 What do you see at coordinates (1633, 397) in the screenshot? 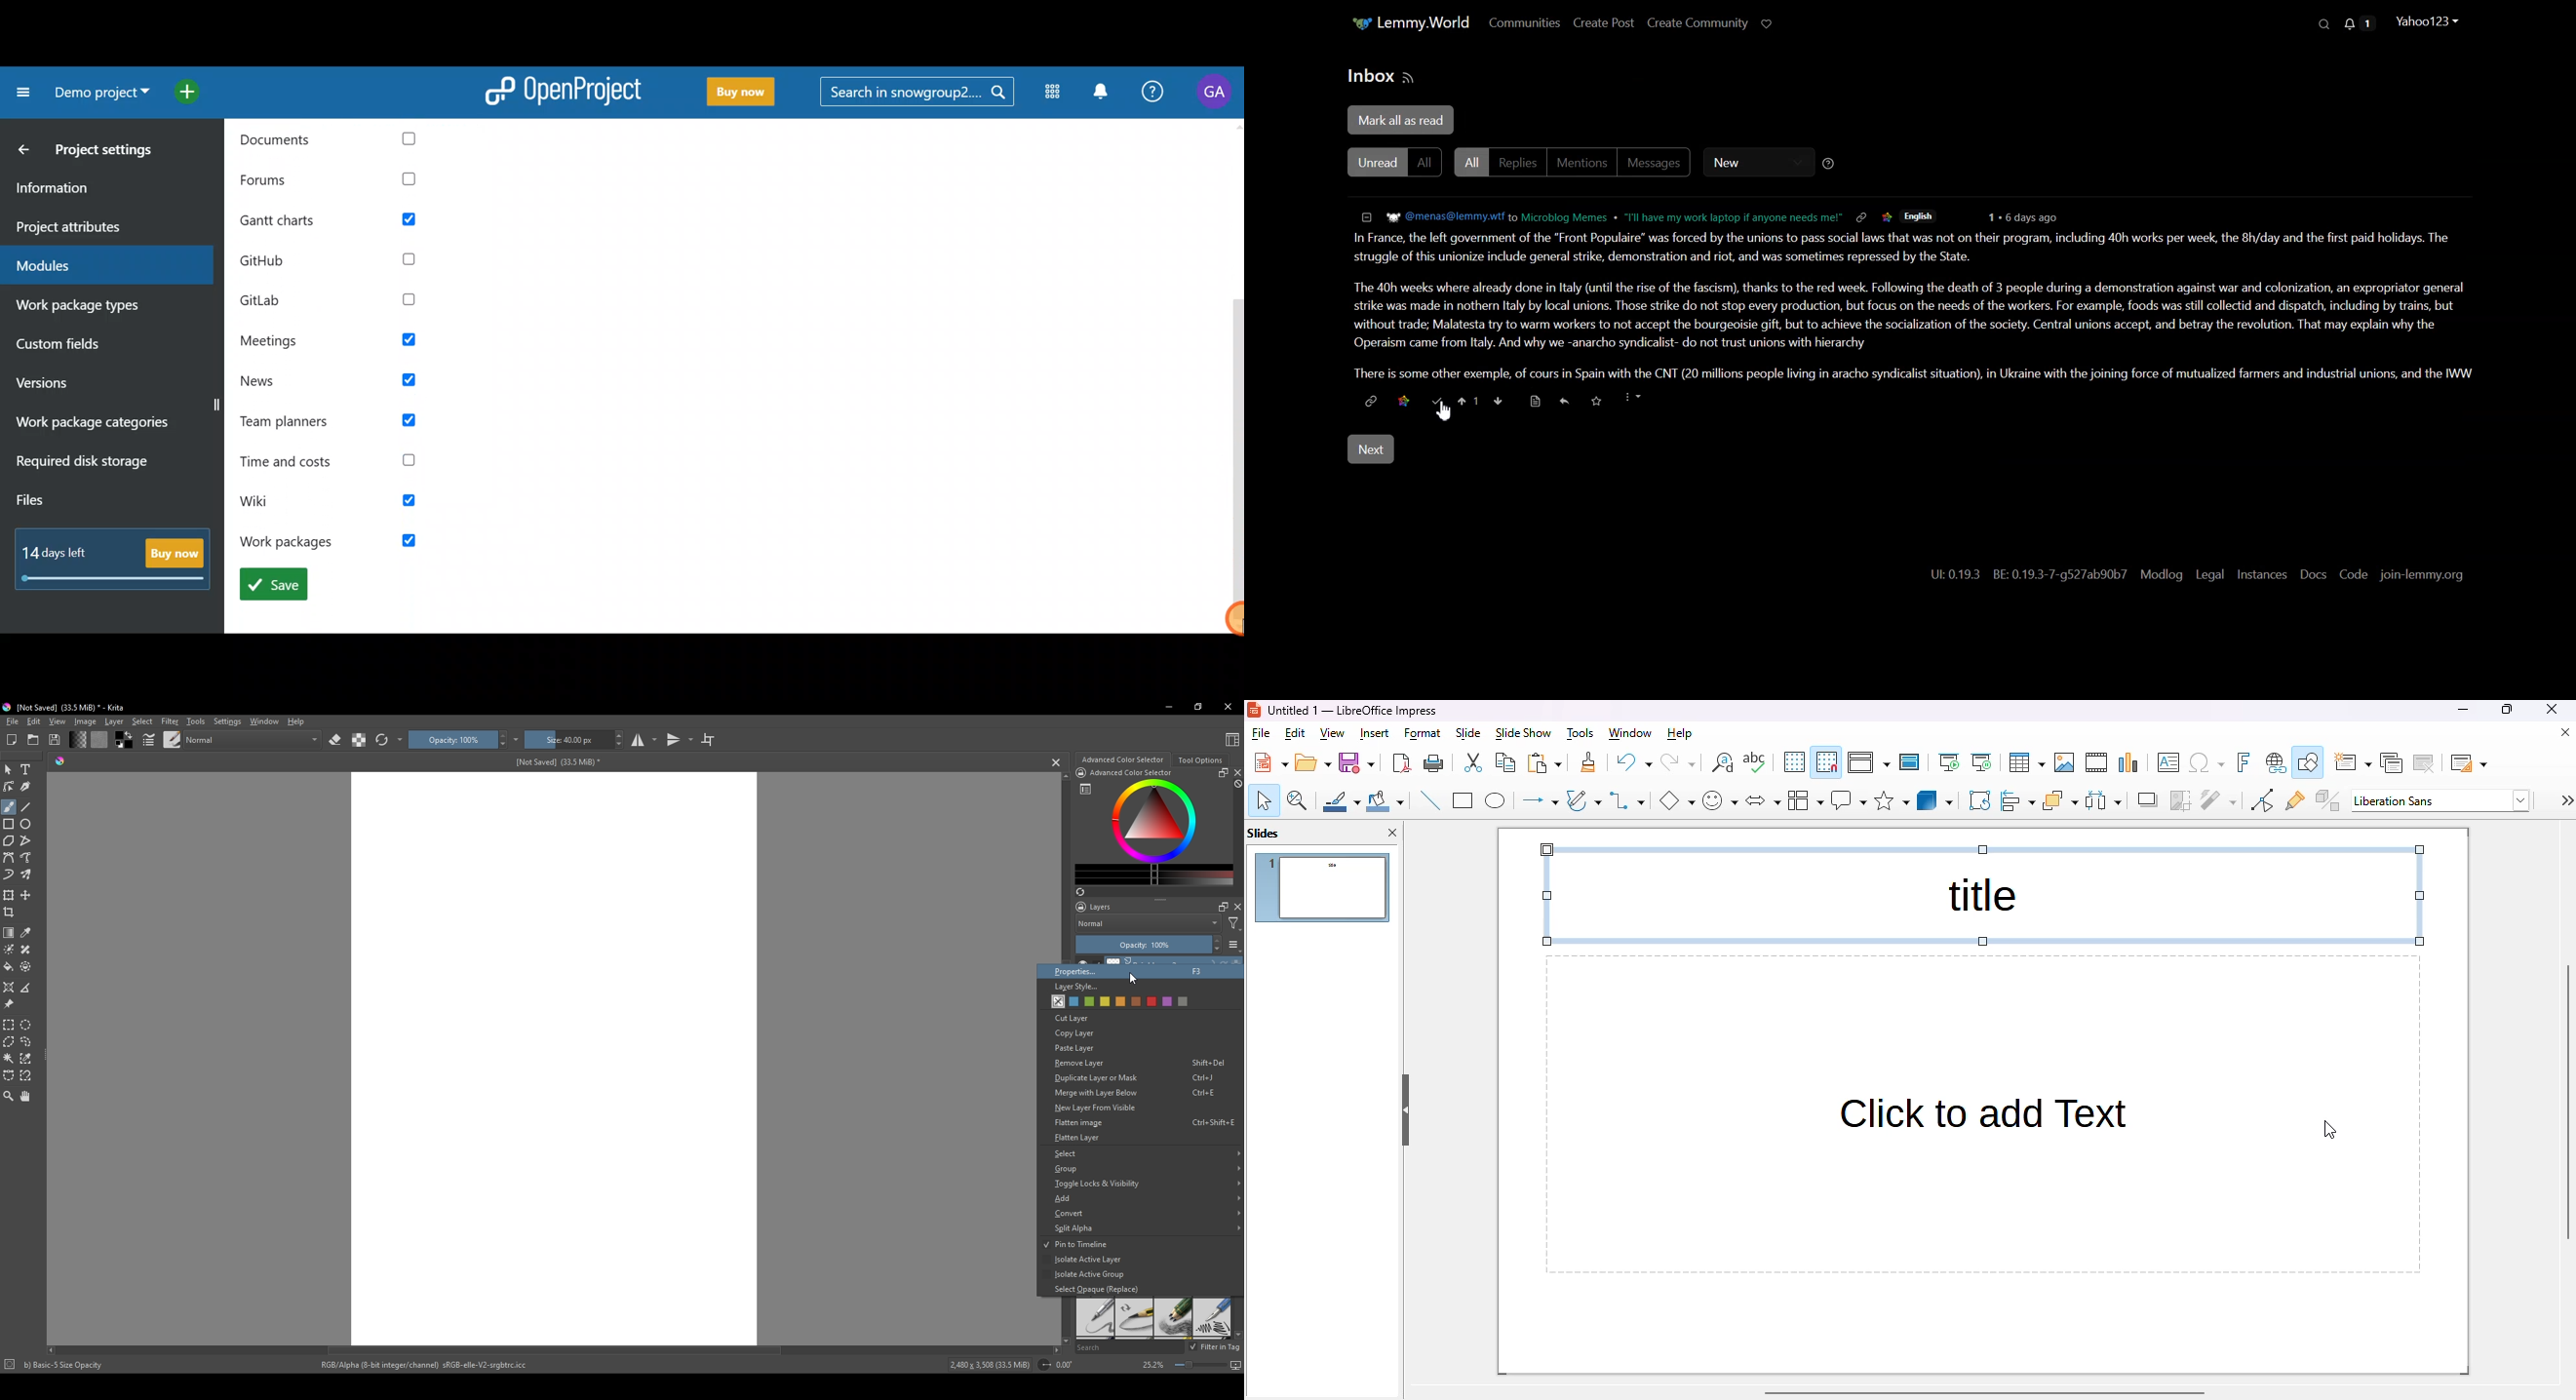
I see `More` at bounding box center [1633, 397].